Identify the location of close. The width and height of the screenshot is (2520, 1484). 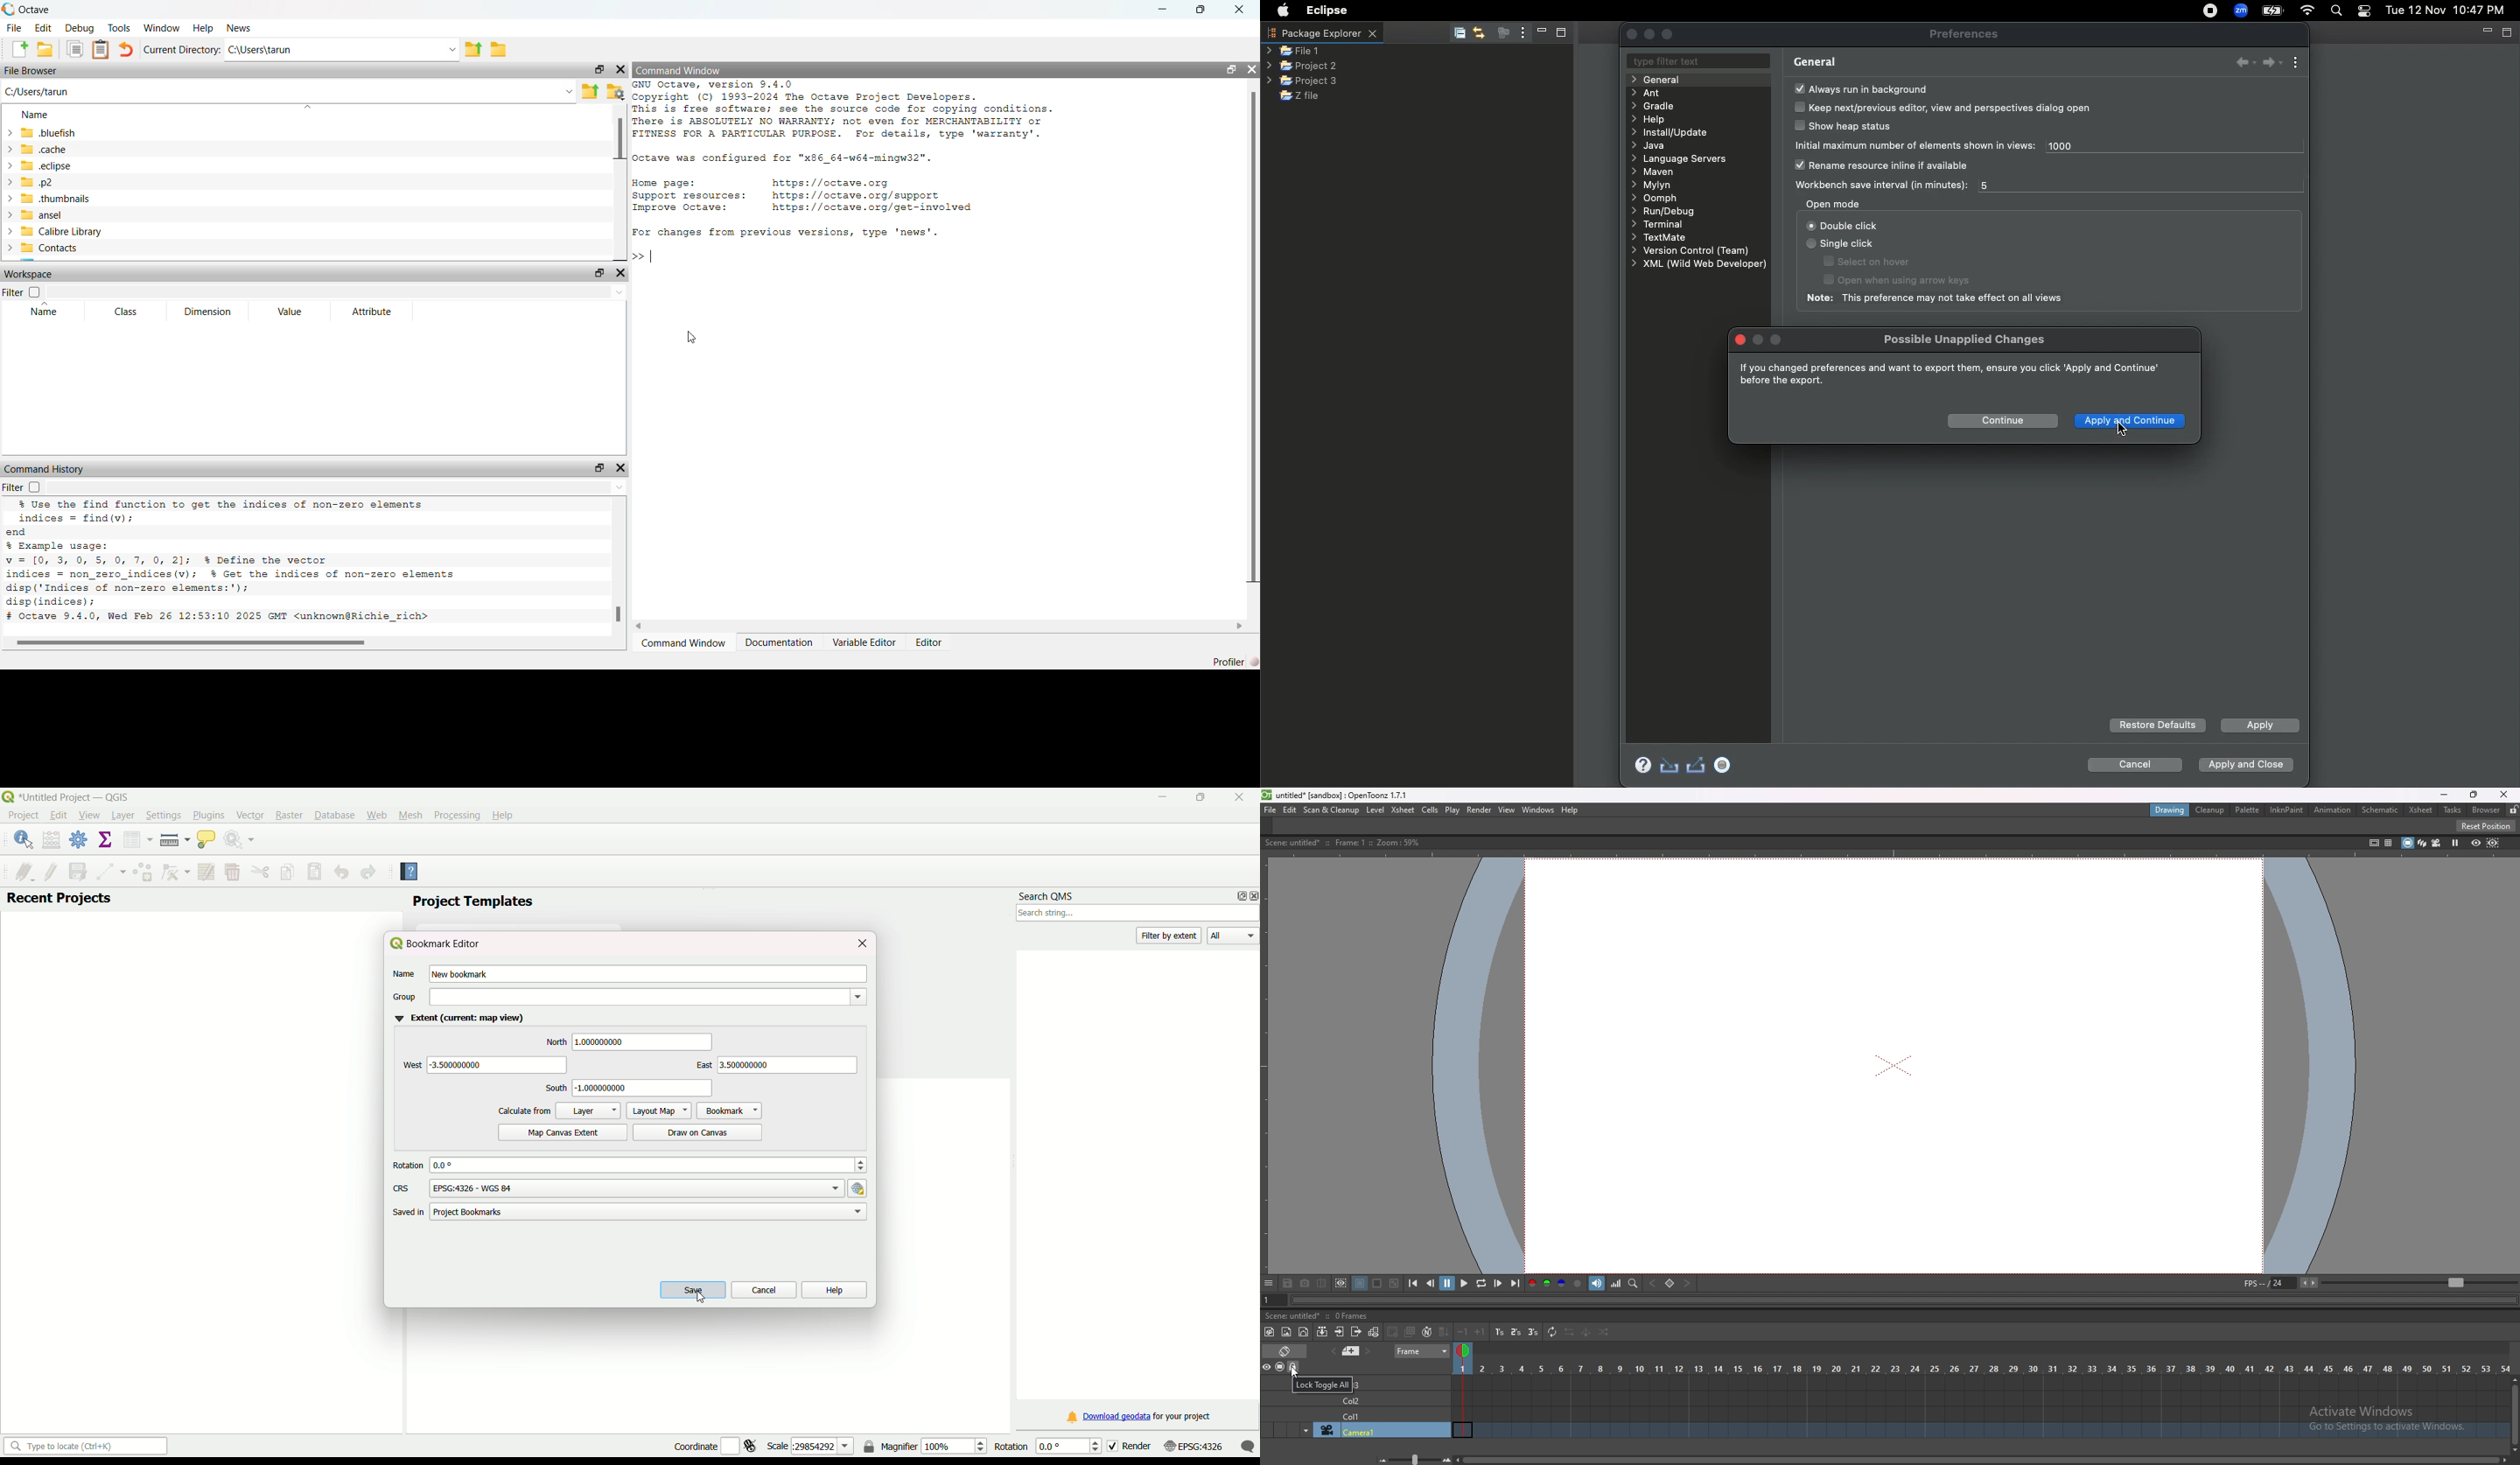
(1252, 68).